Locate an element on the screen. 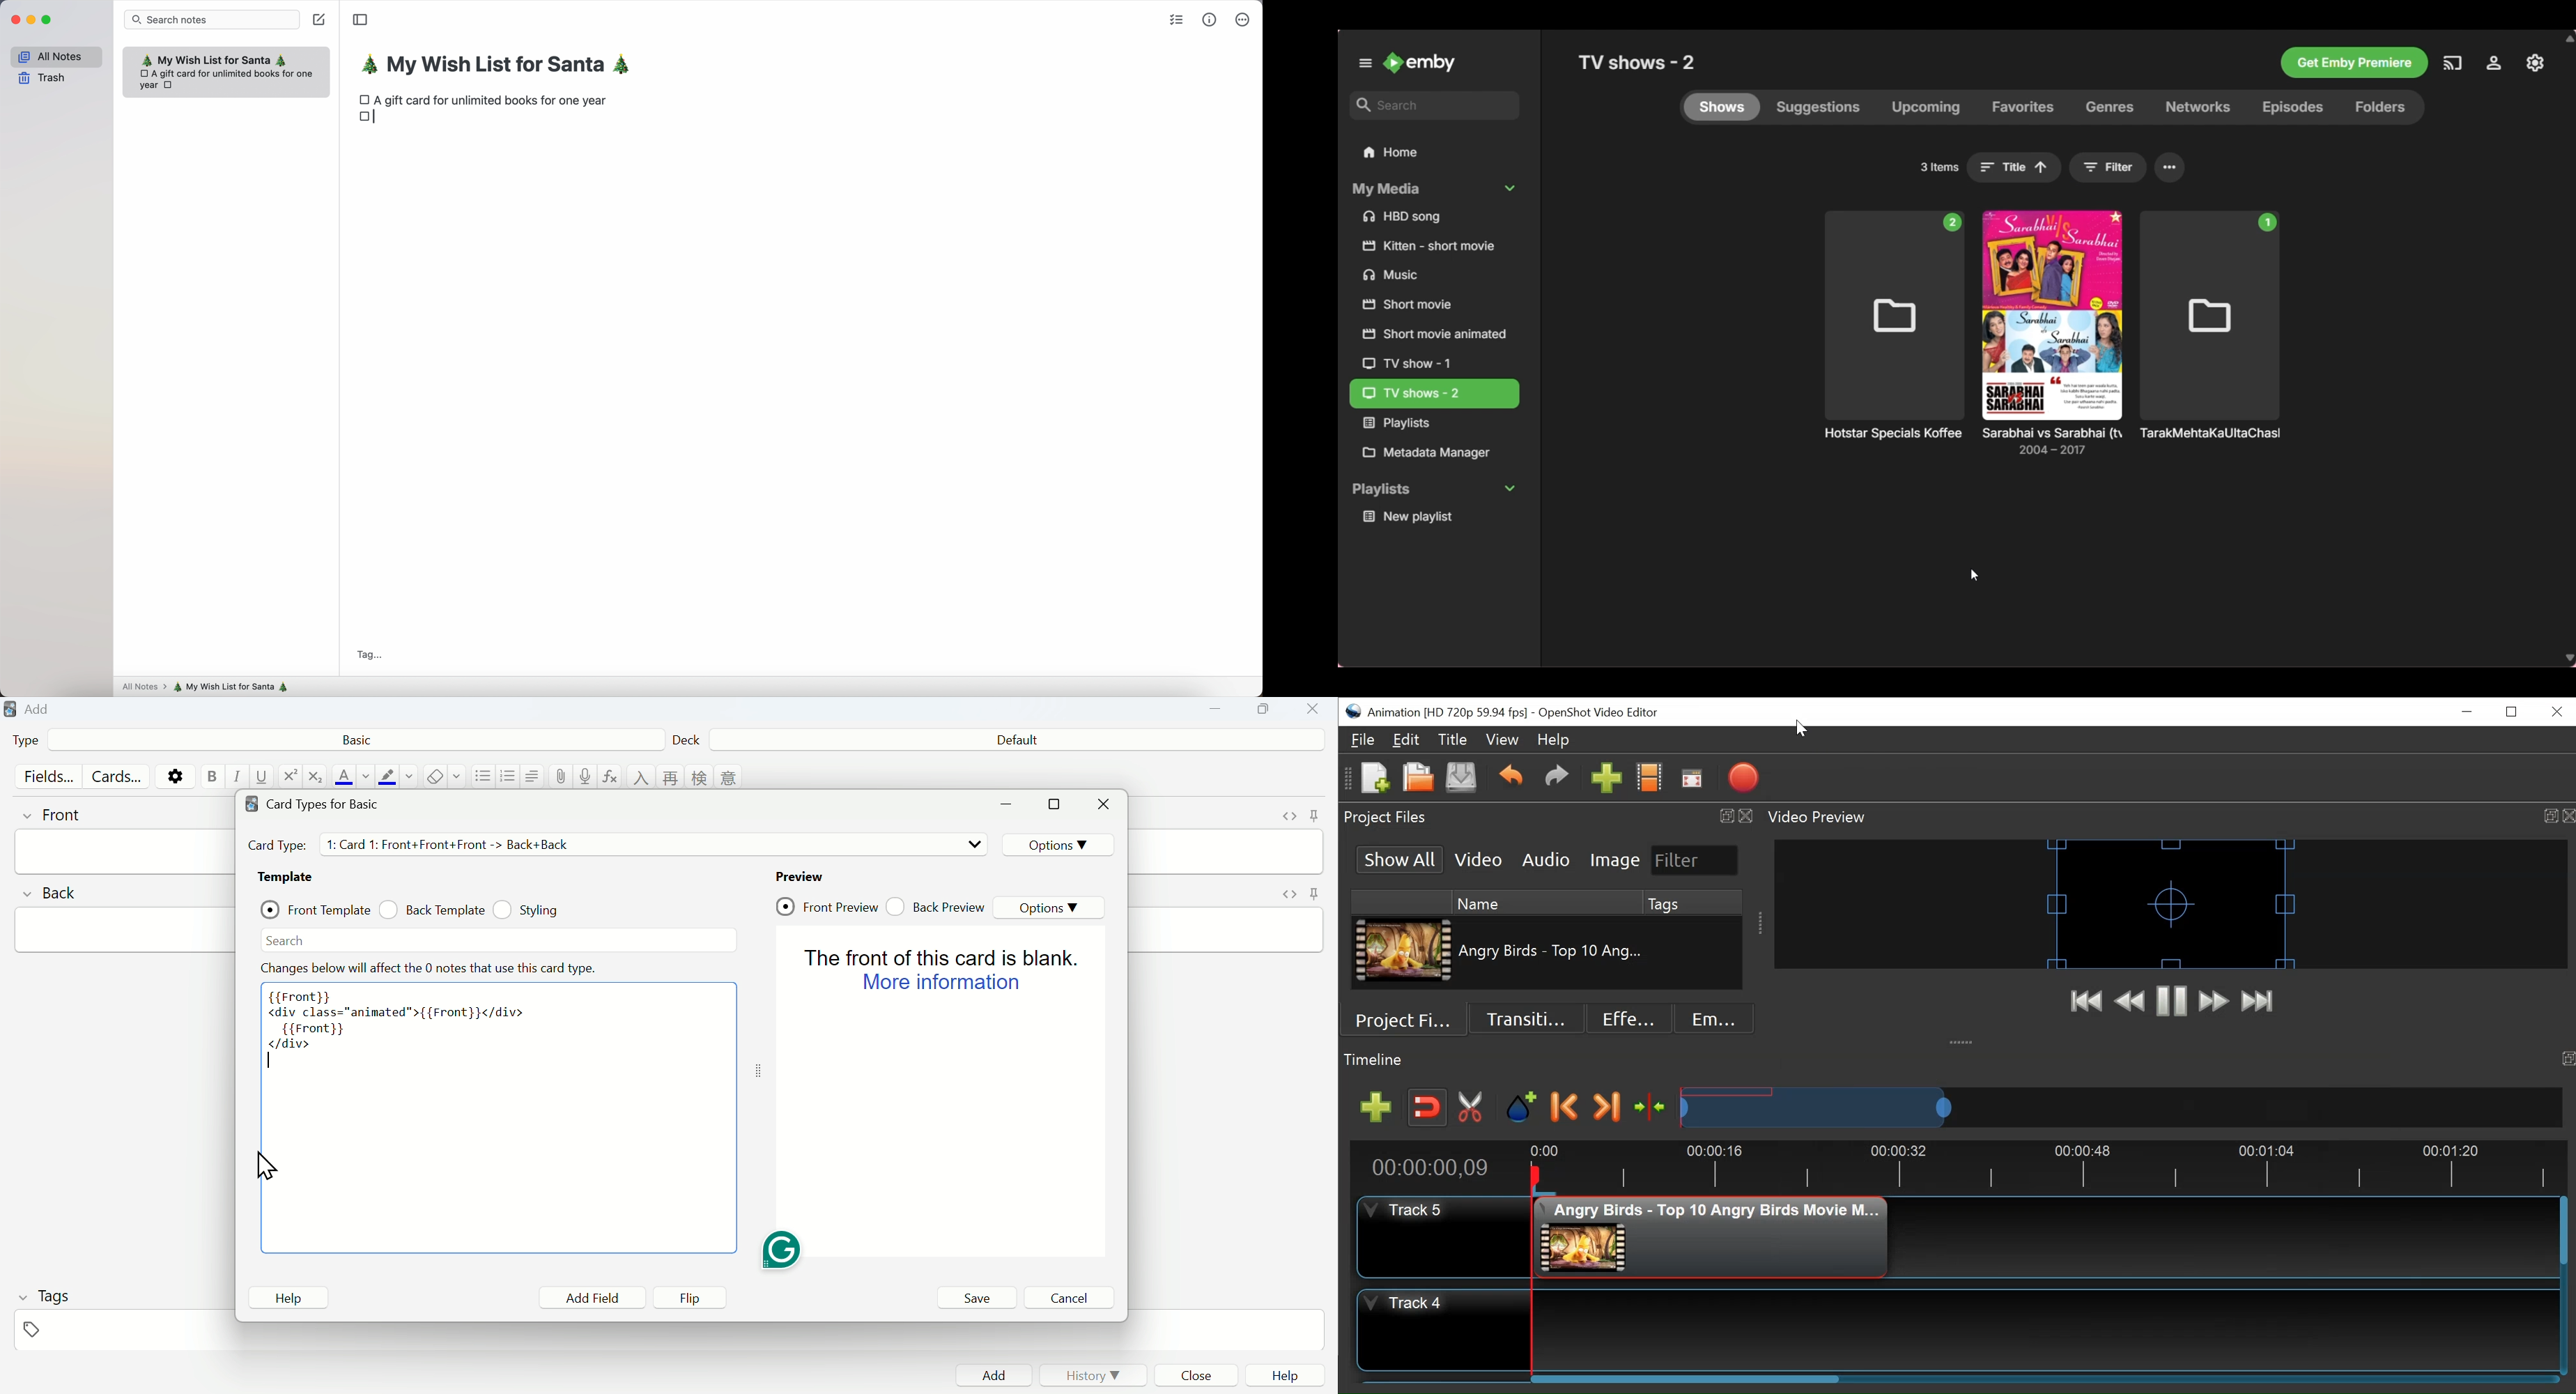  toggle HTML editor is located at coordinates (1290, 894).